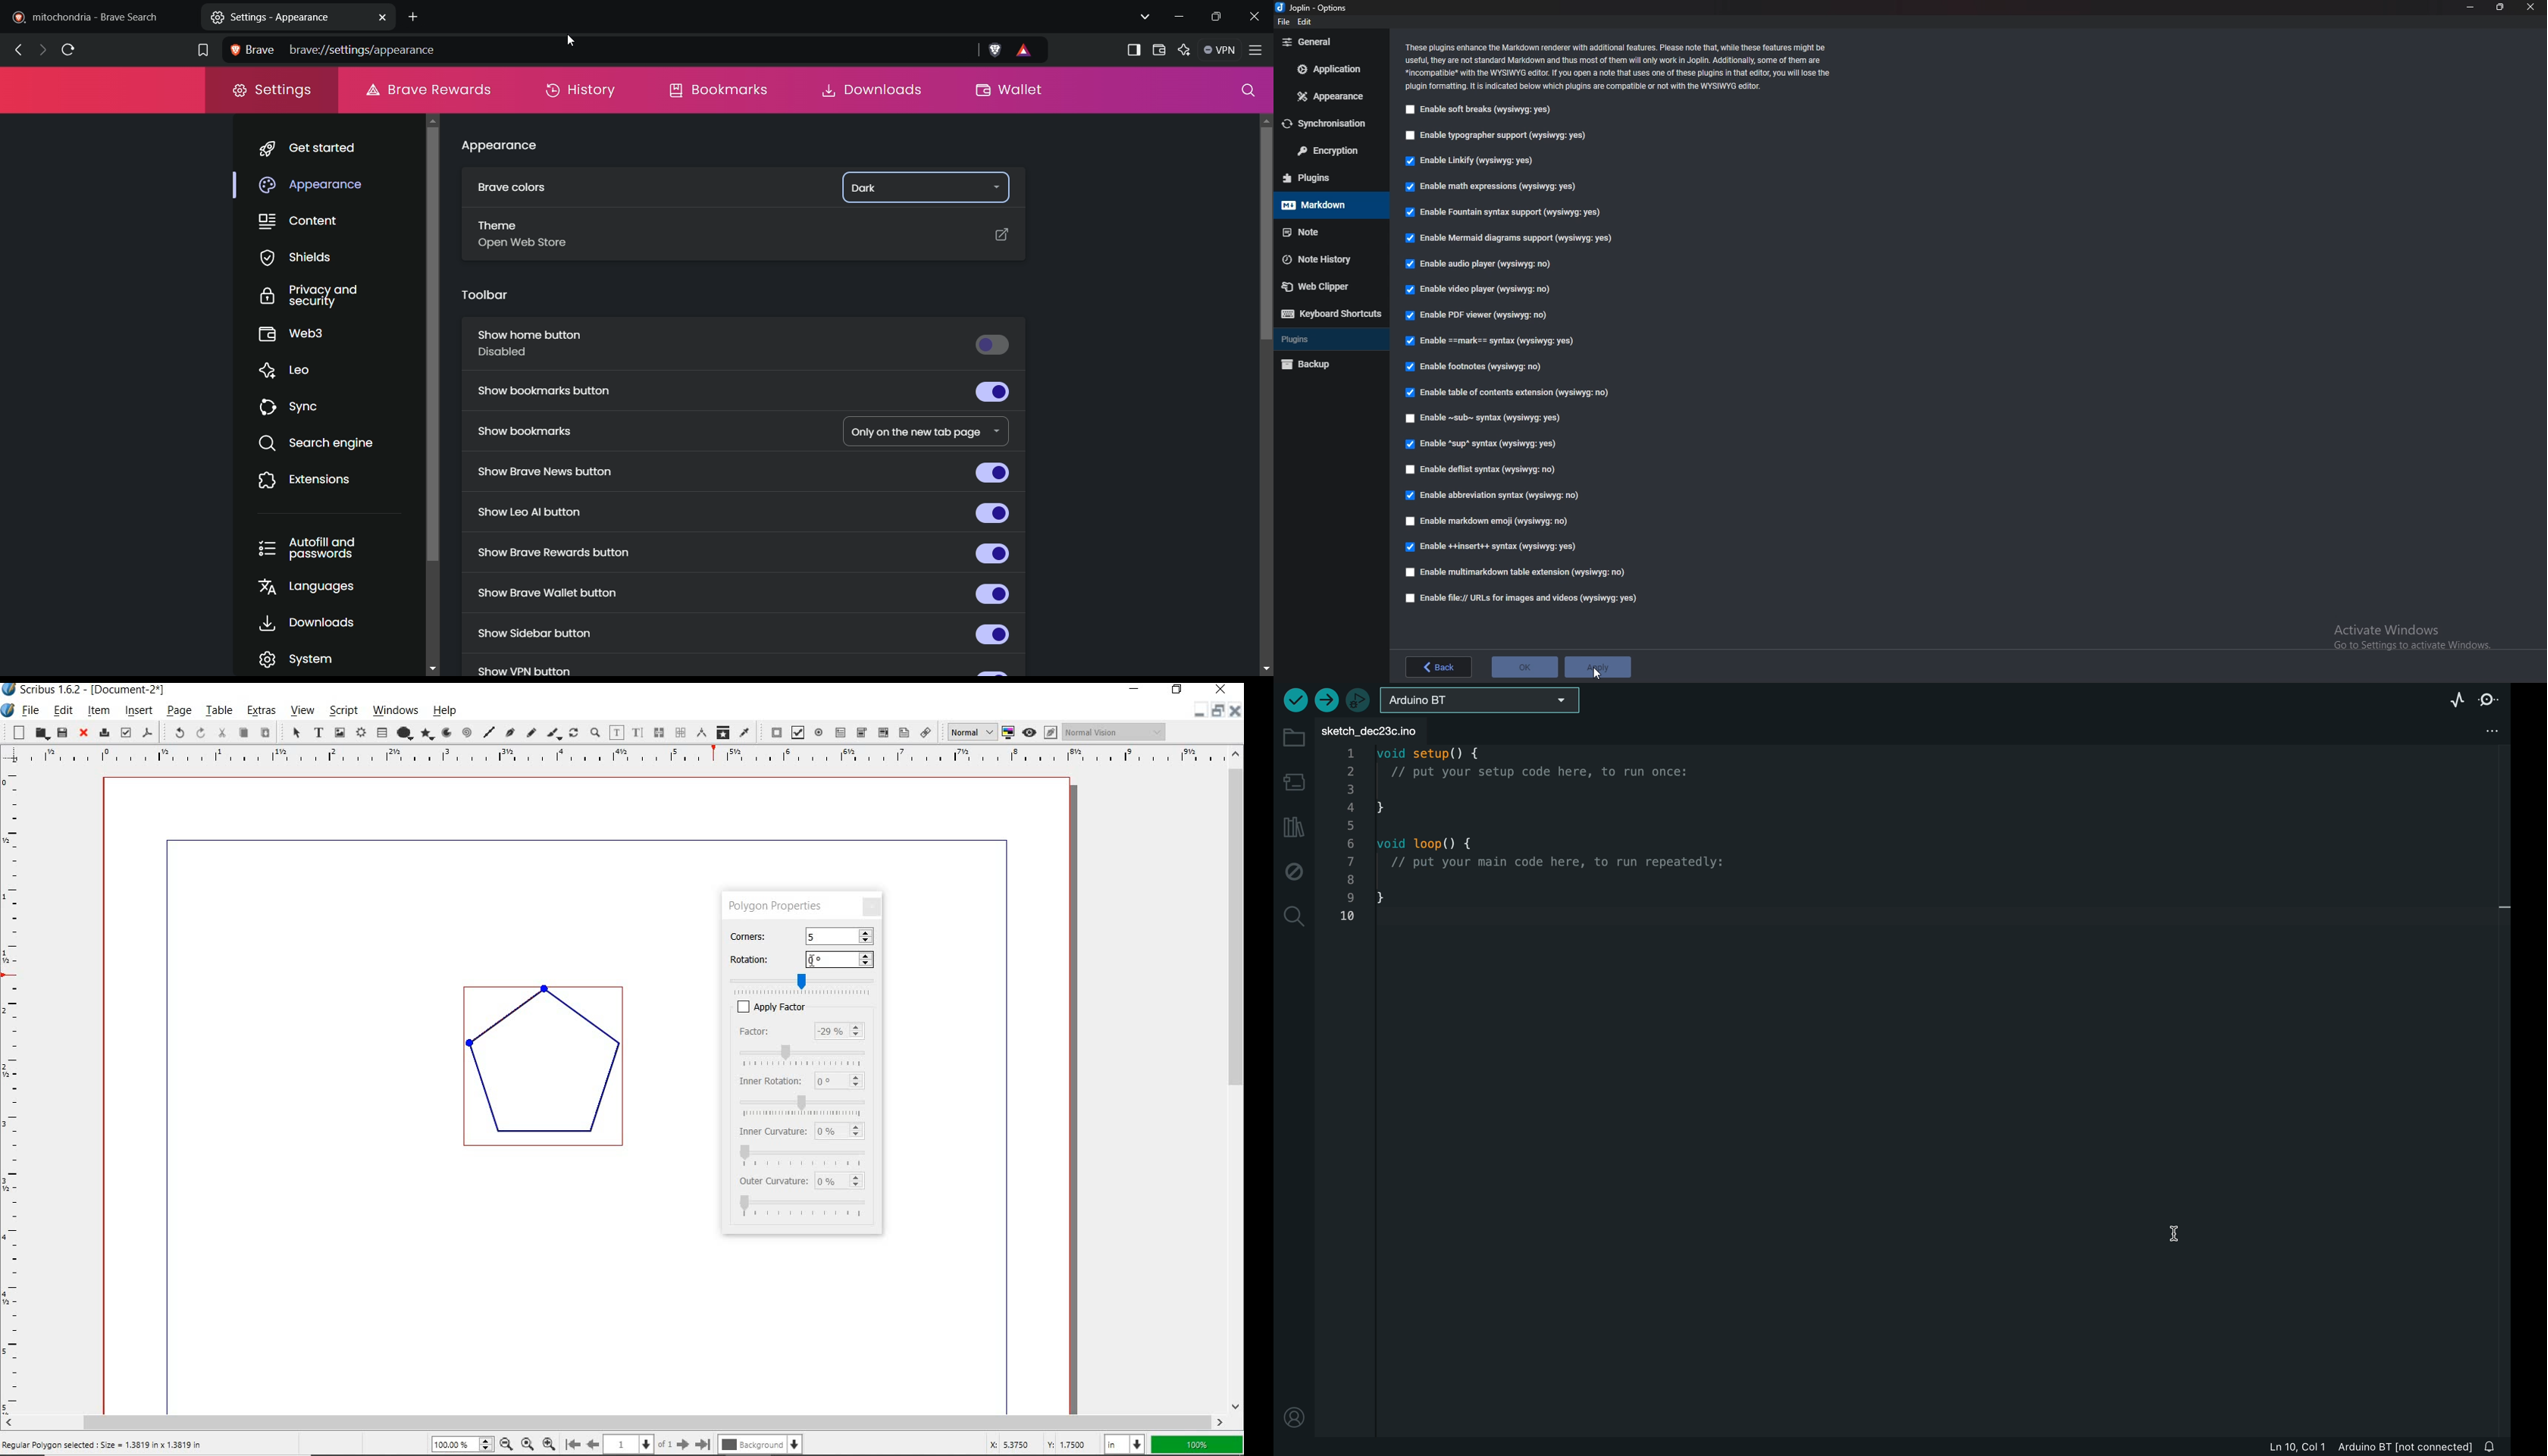  I want to click on scrollbar, so click(613, 1422).